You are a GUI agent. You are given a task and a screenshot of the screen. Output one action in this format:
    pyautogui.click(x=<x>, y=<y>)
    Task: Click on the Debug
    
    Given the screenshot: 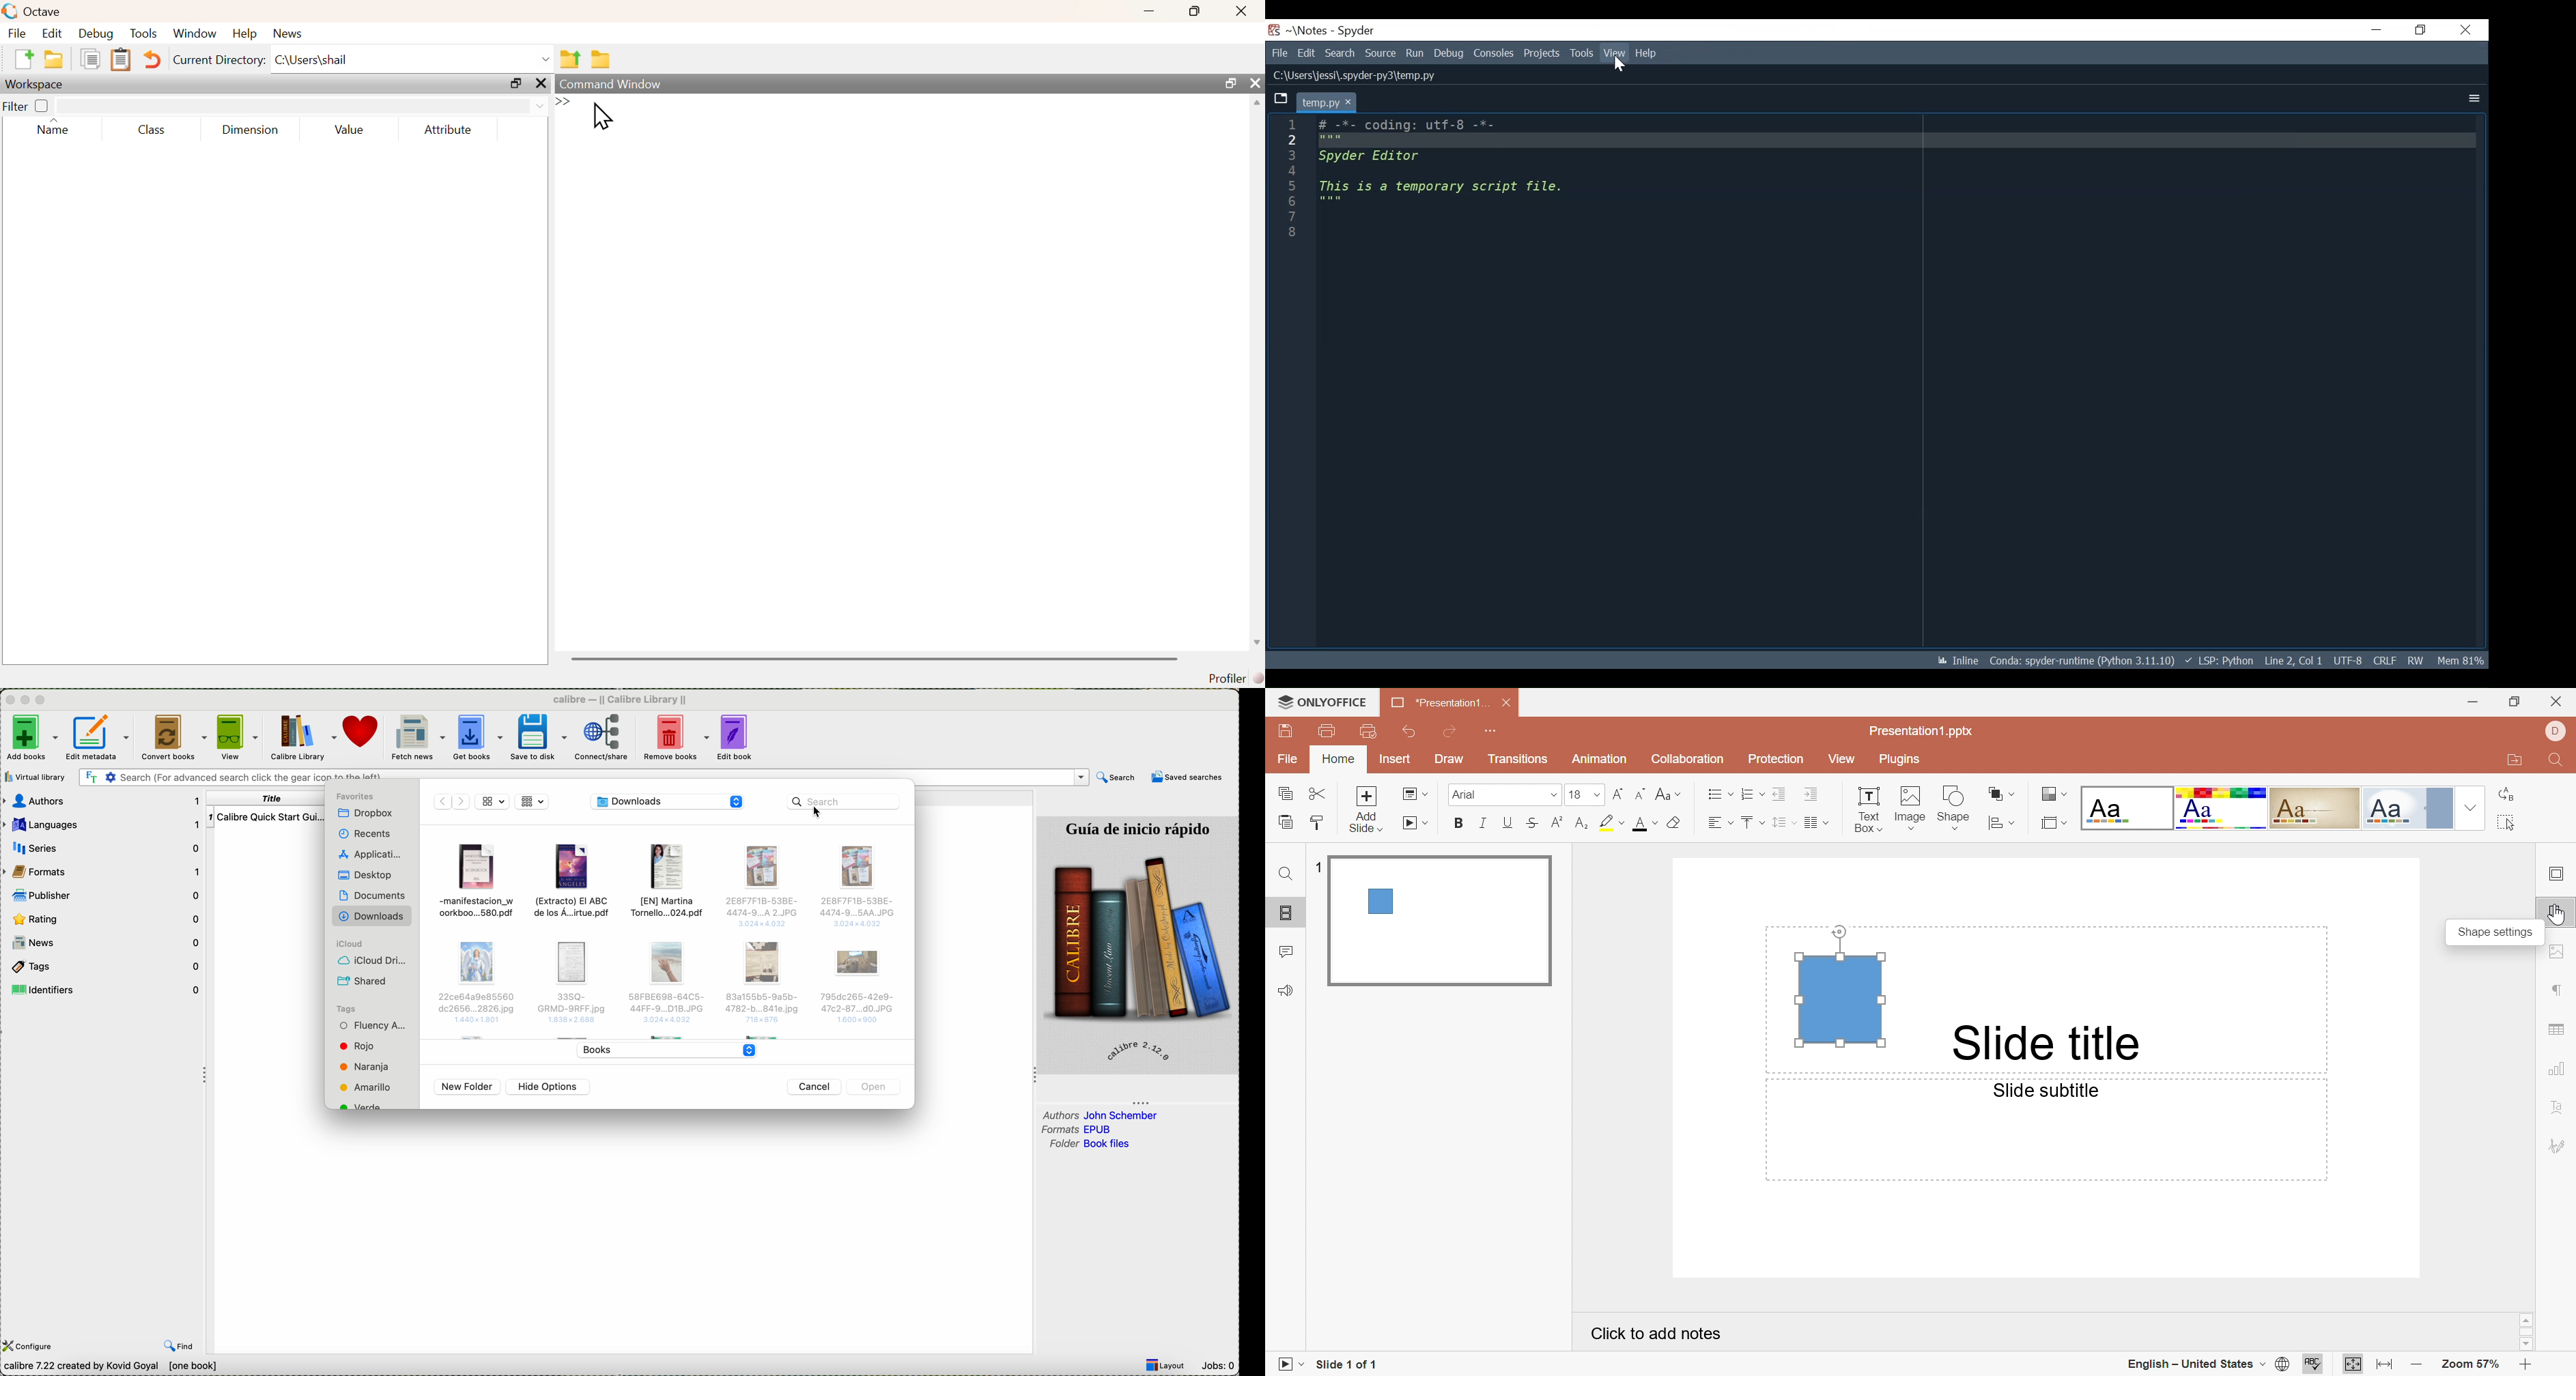 What is the action you would take?
    pyautogui.click(x=1449, y=53)
    